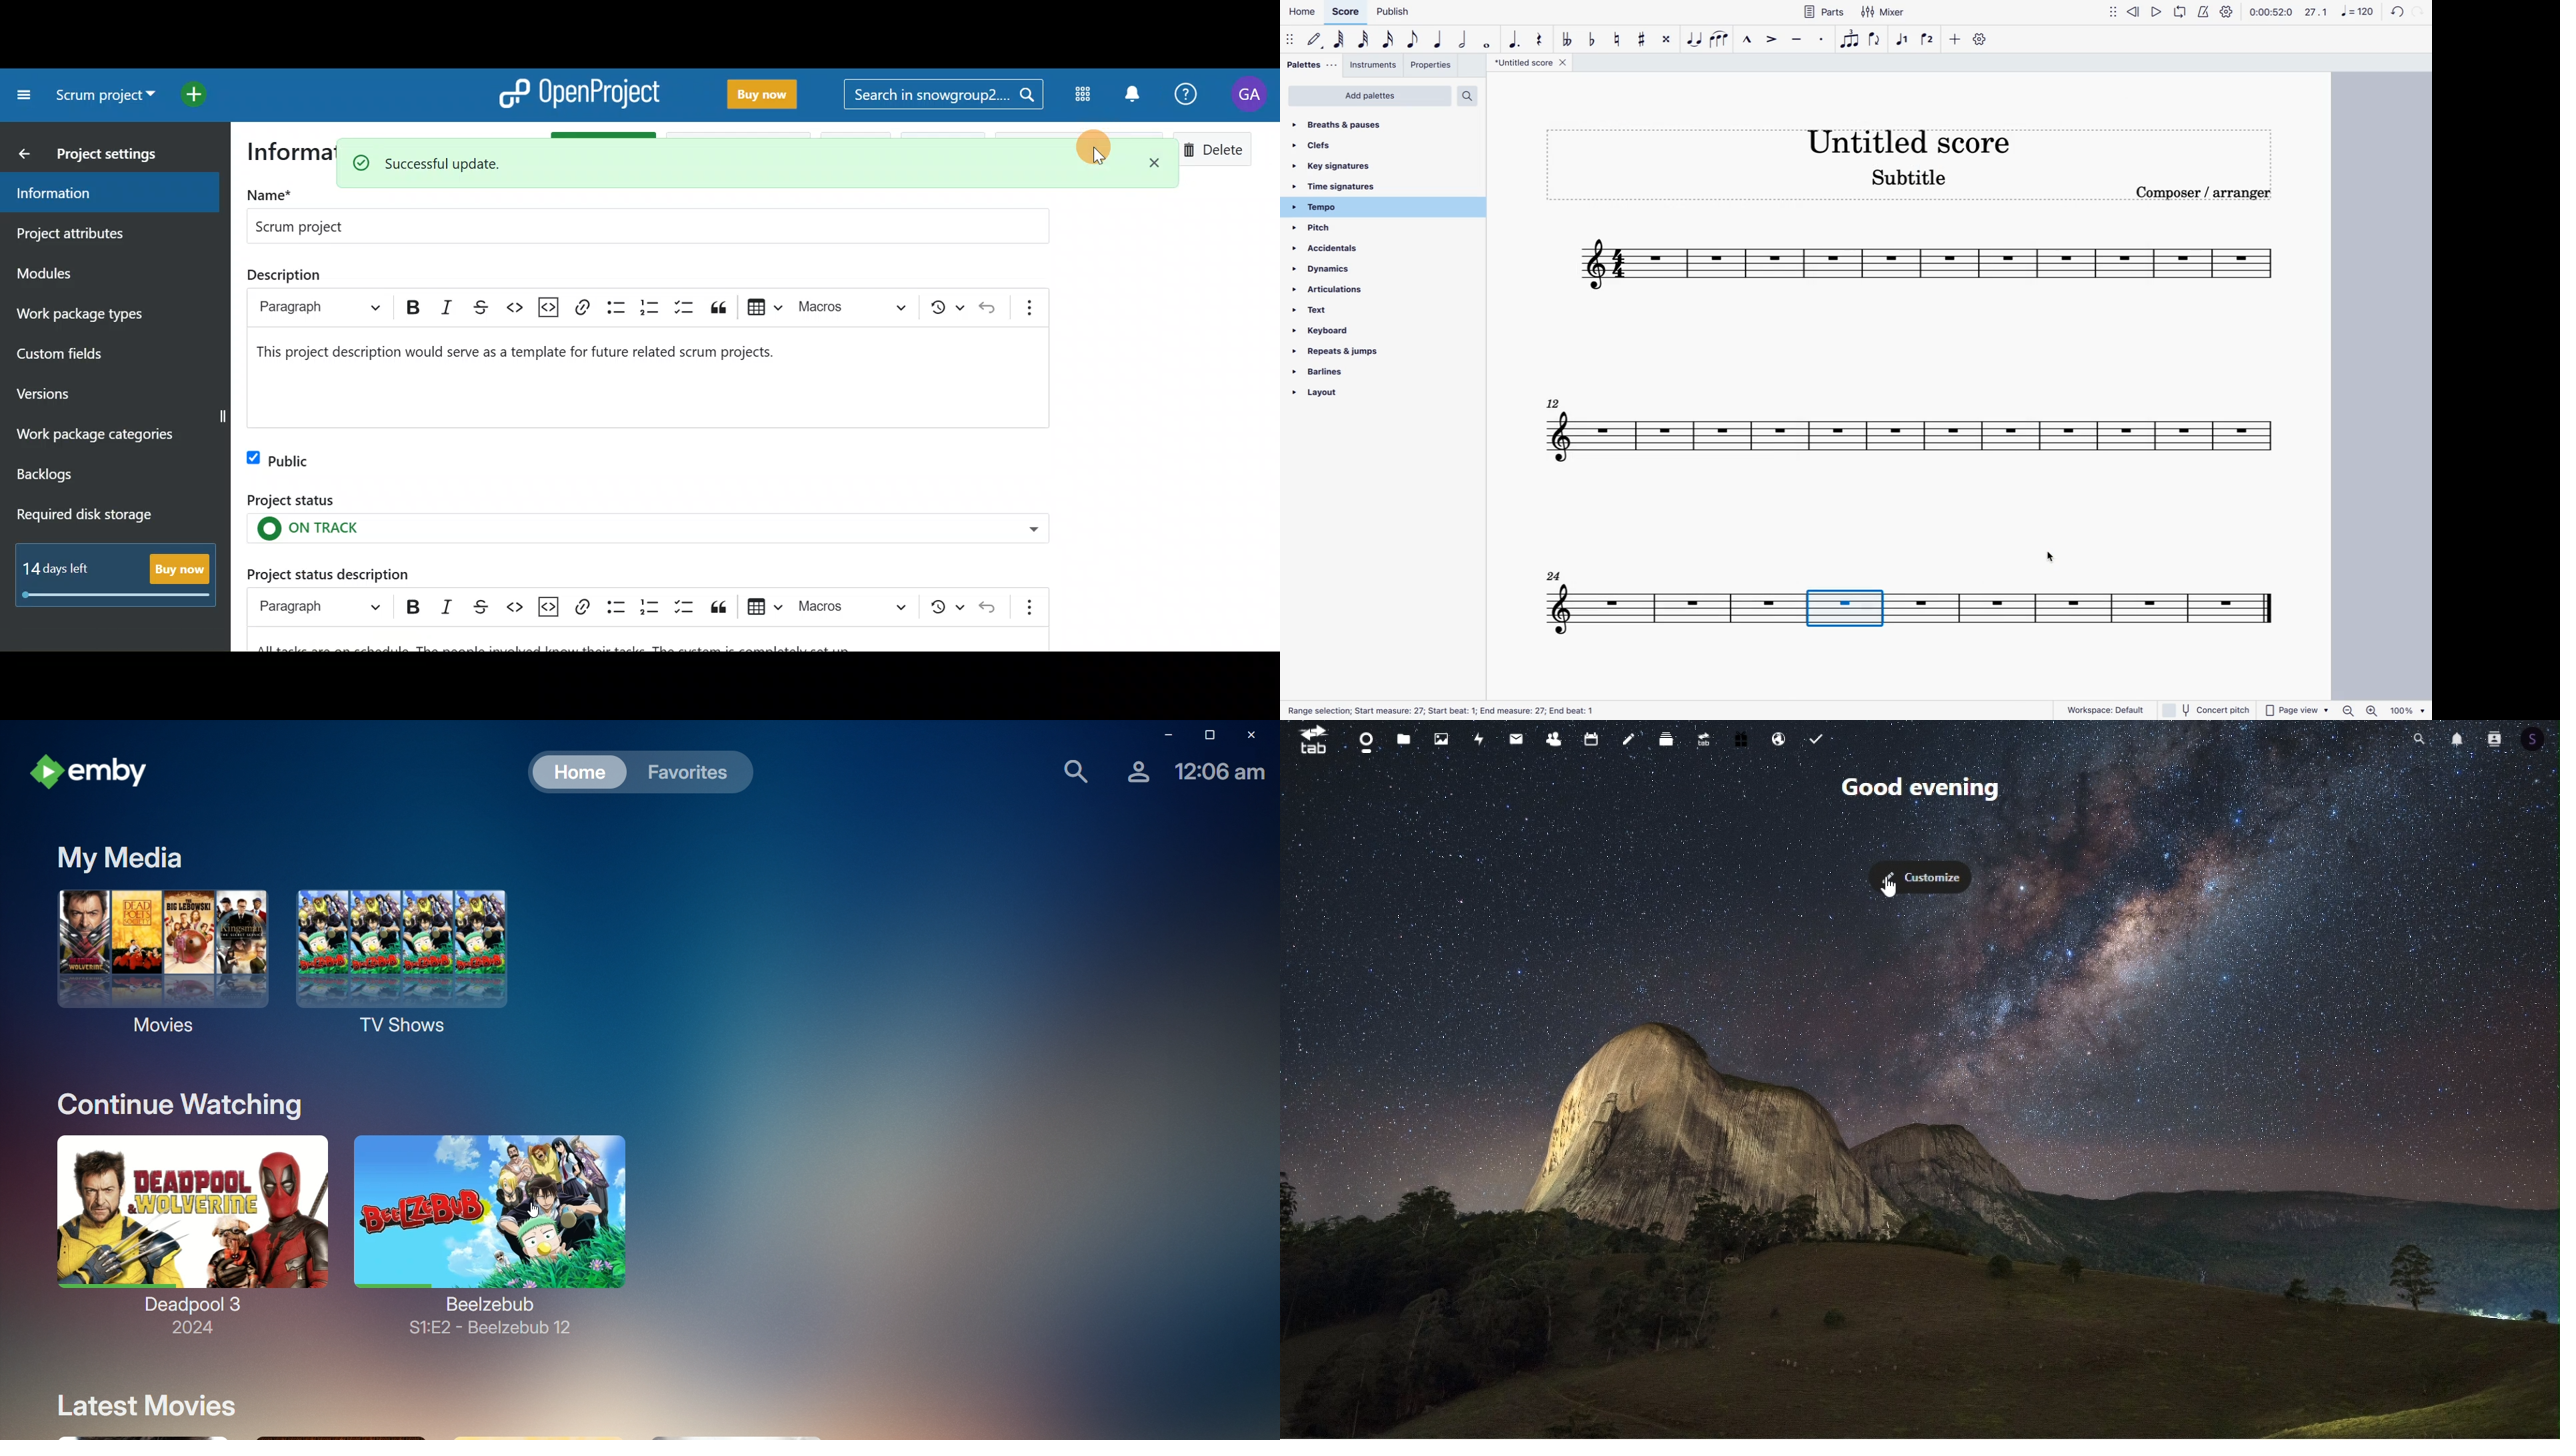  What do you see at coordinates (289, 460) in the screenshot?
I see `Public` at bounding box center [289, 460].